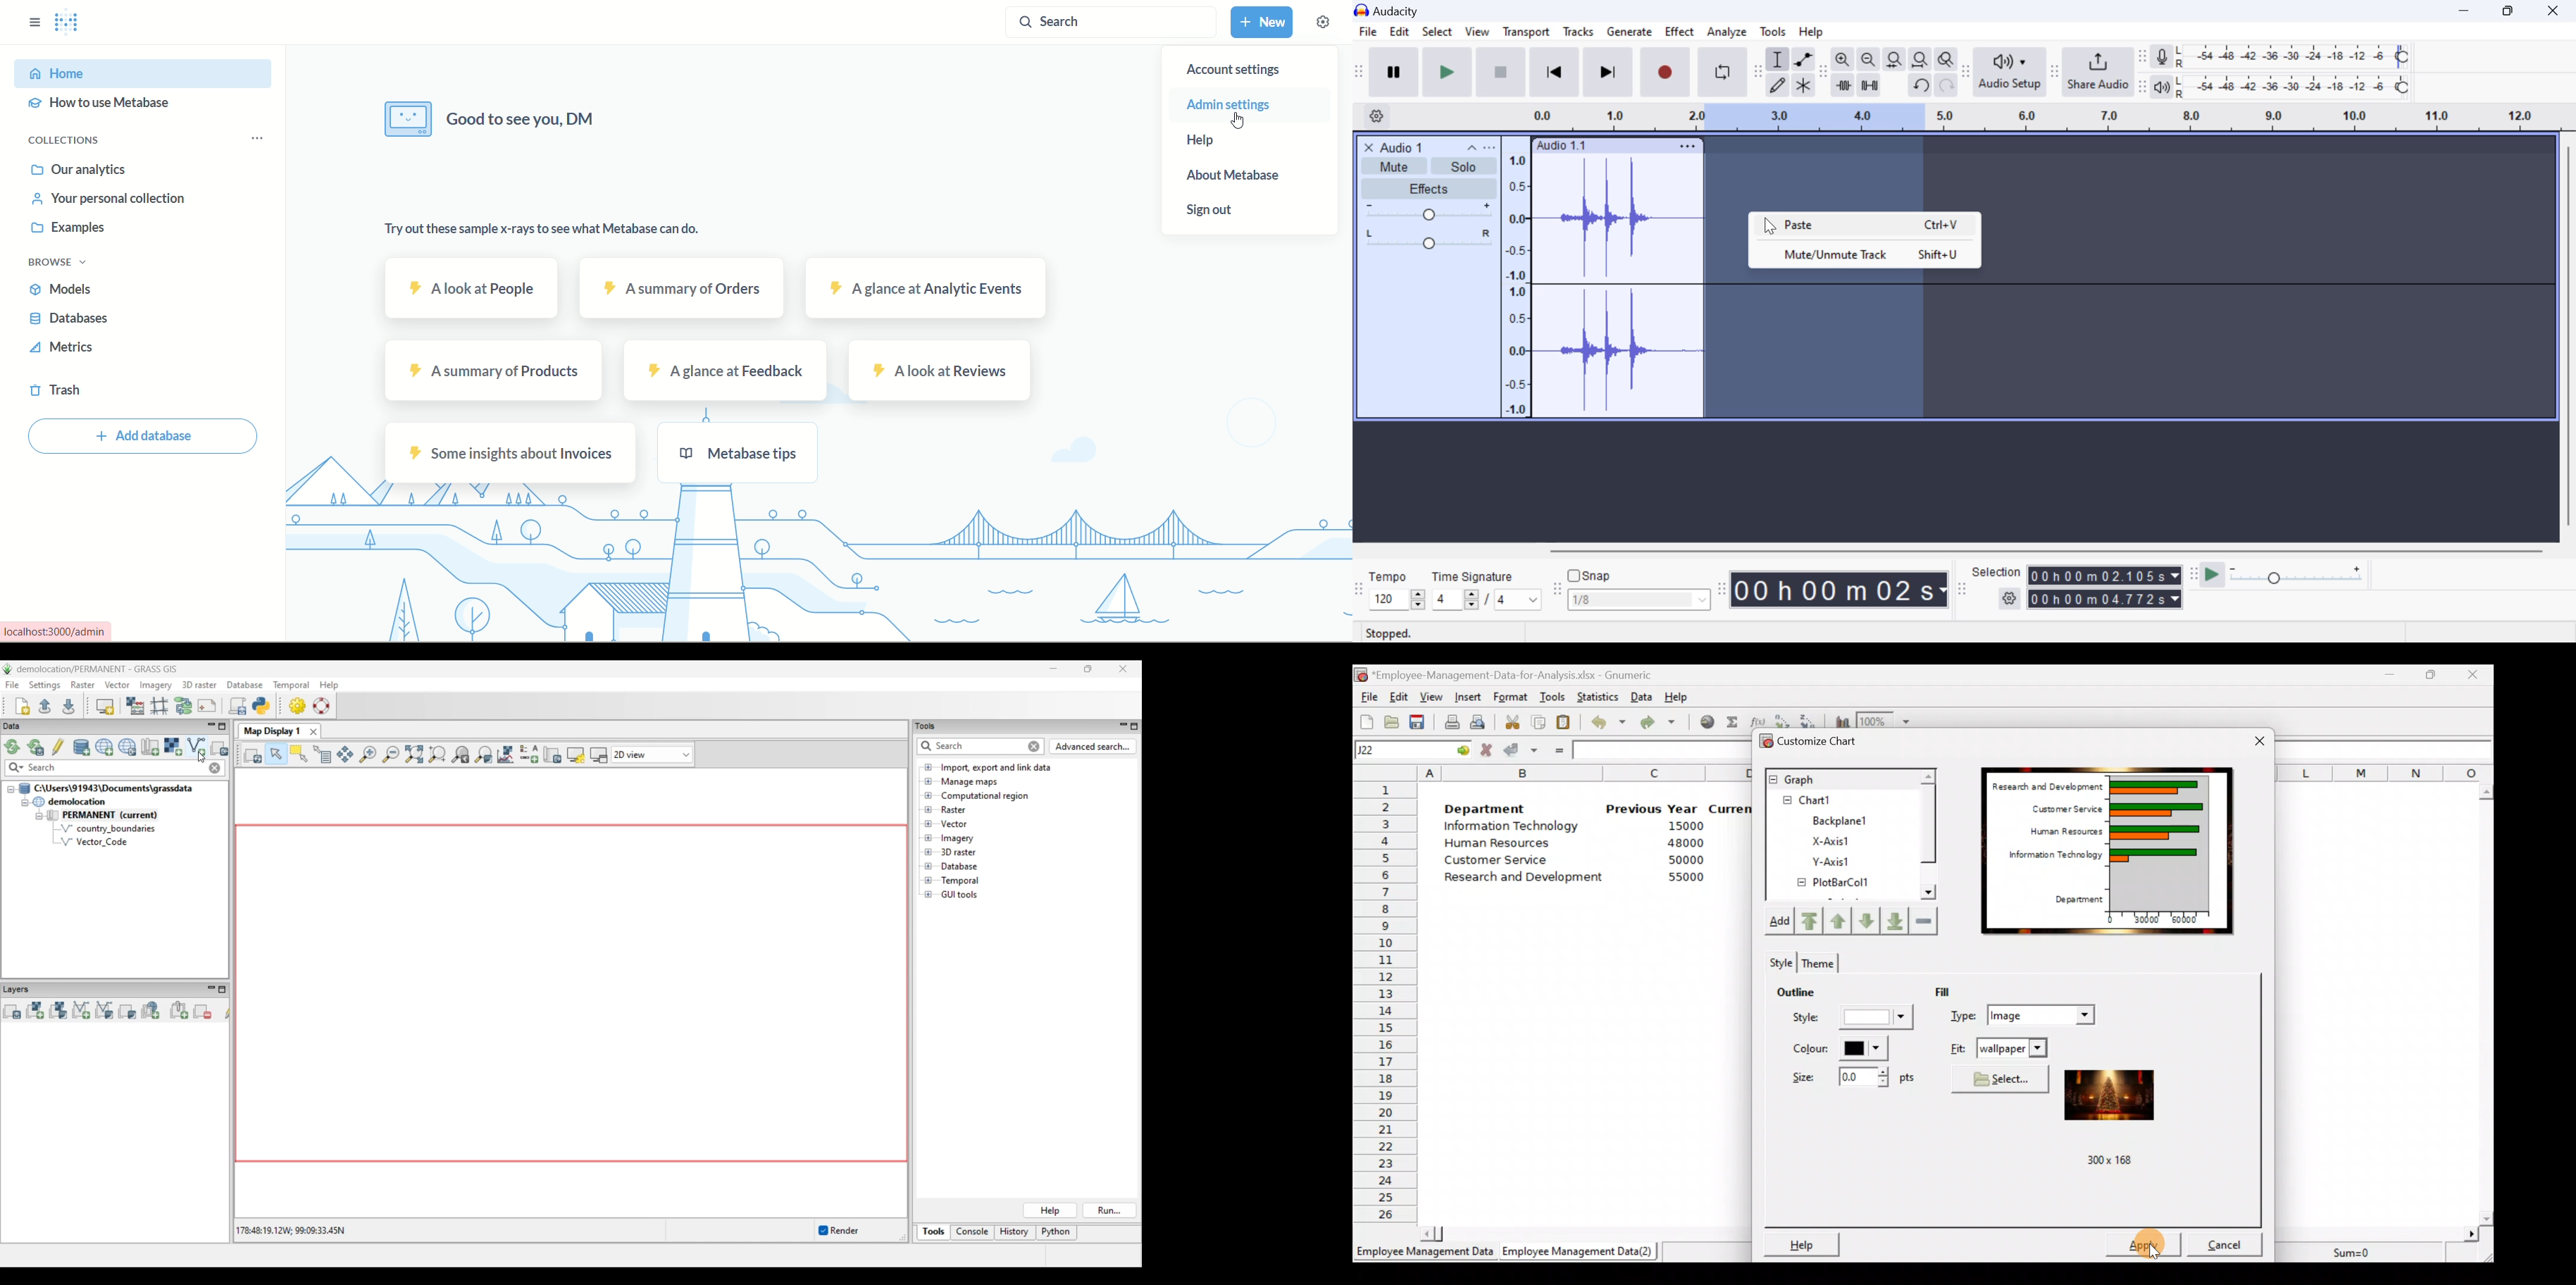  Describe the element at coordinates (2081, 897) in the screenshot. I see `Department` at that location.